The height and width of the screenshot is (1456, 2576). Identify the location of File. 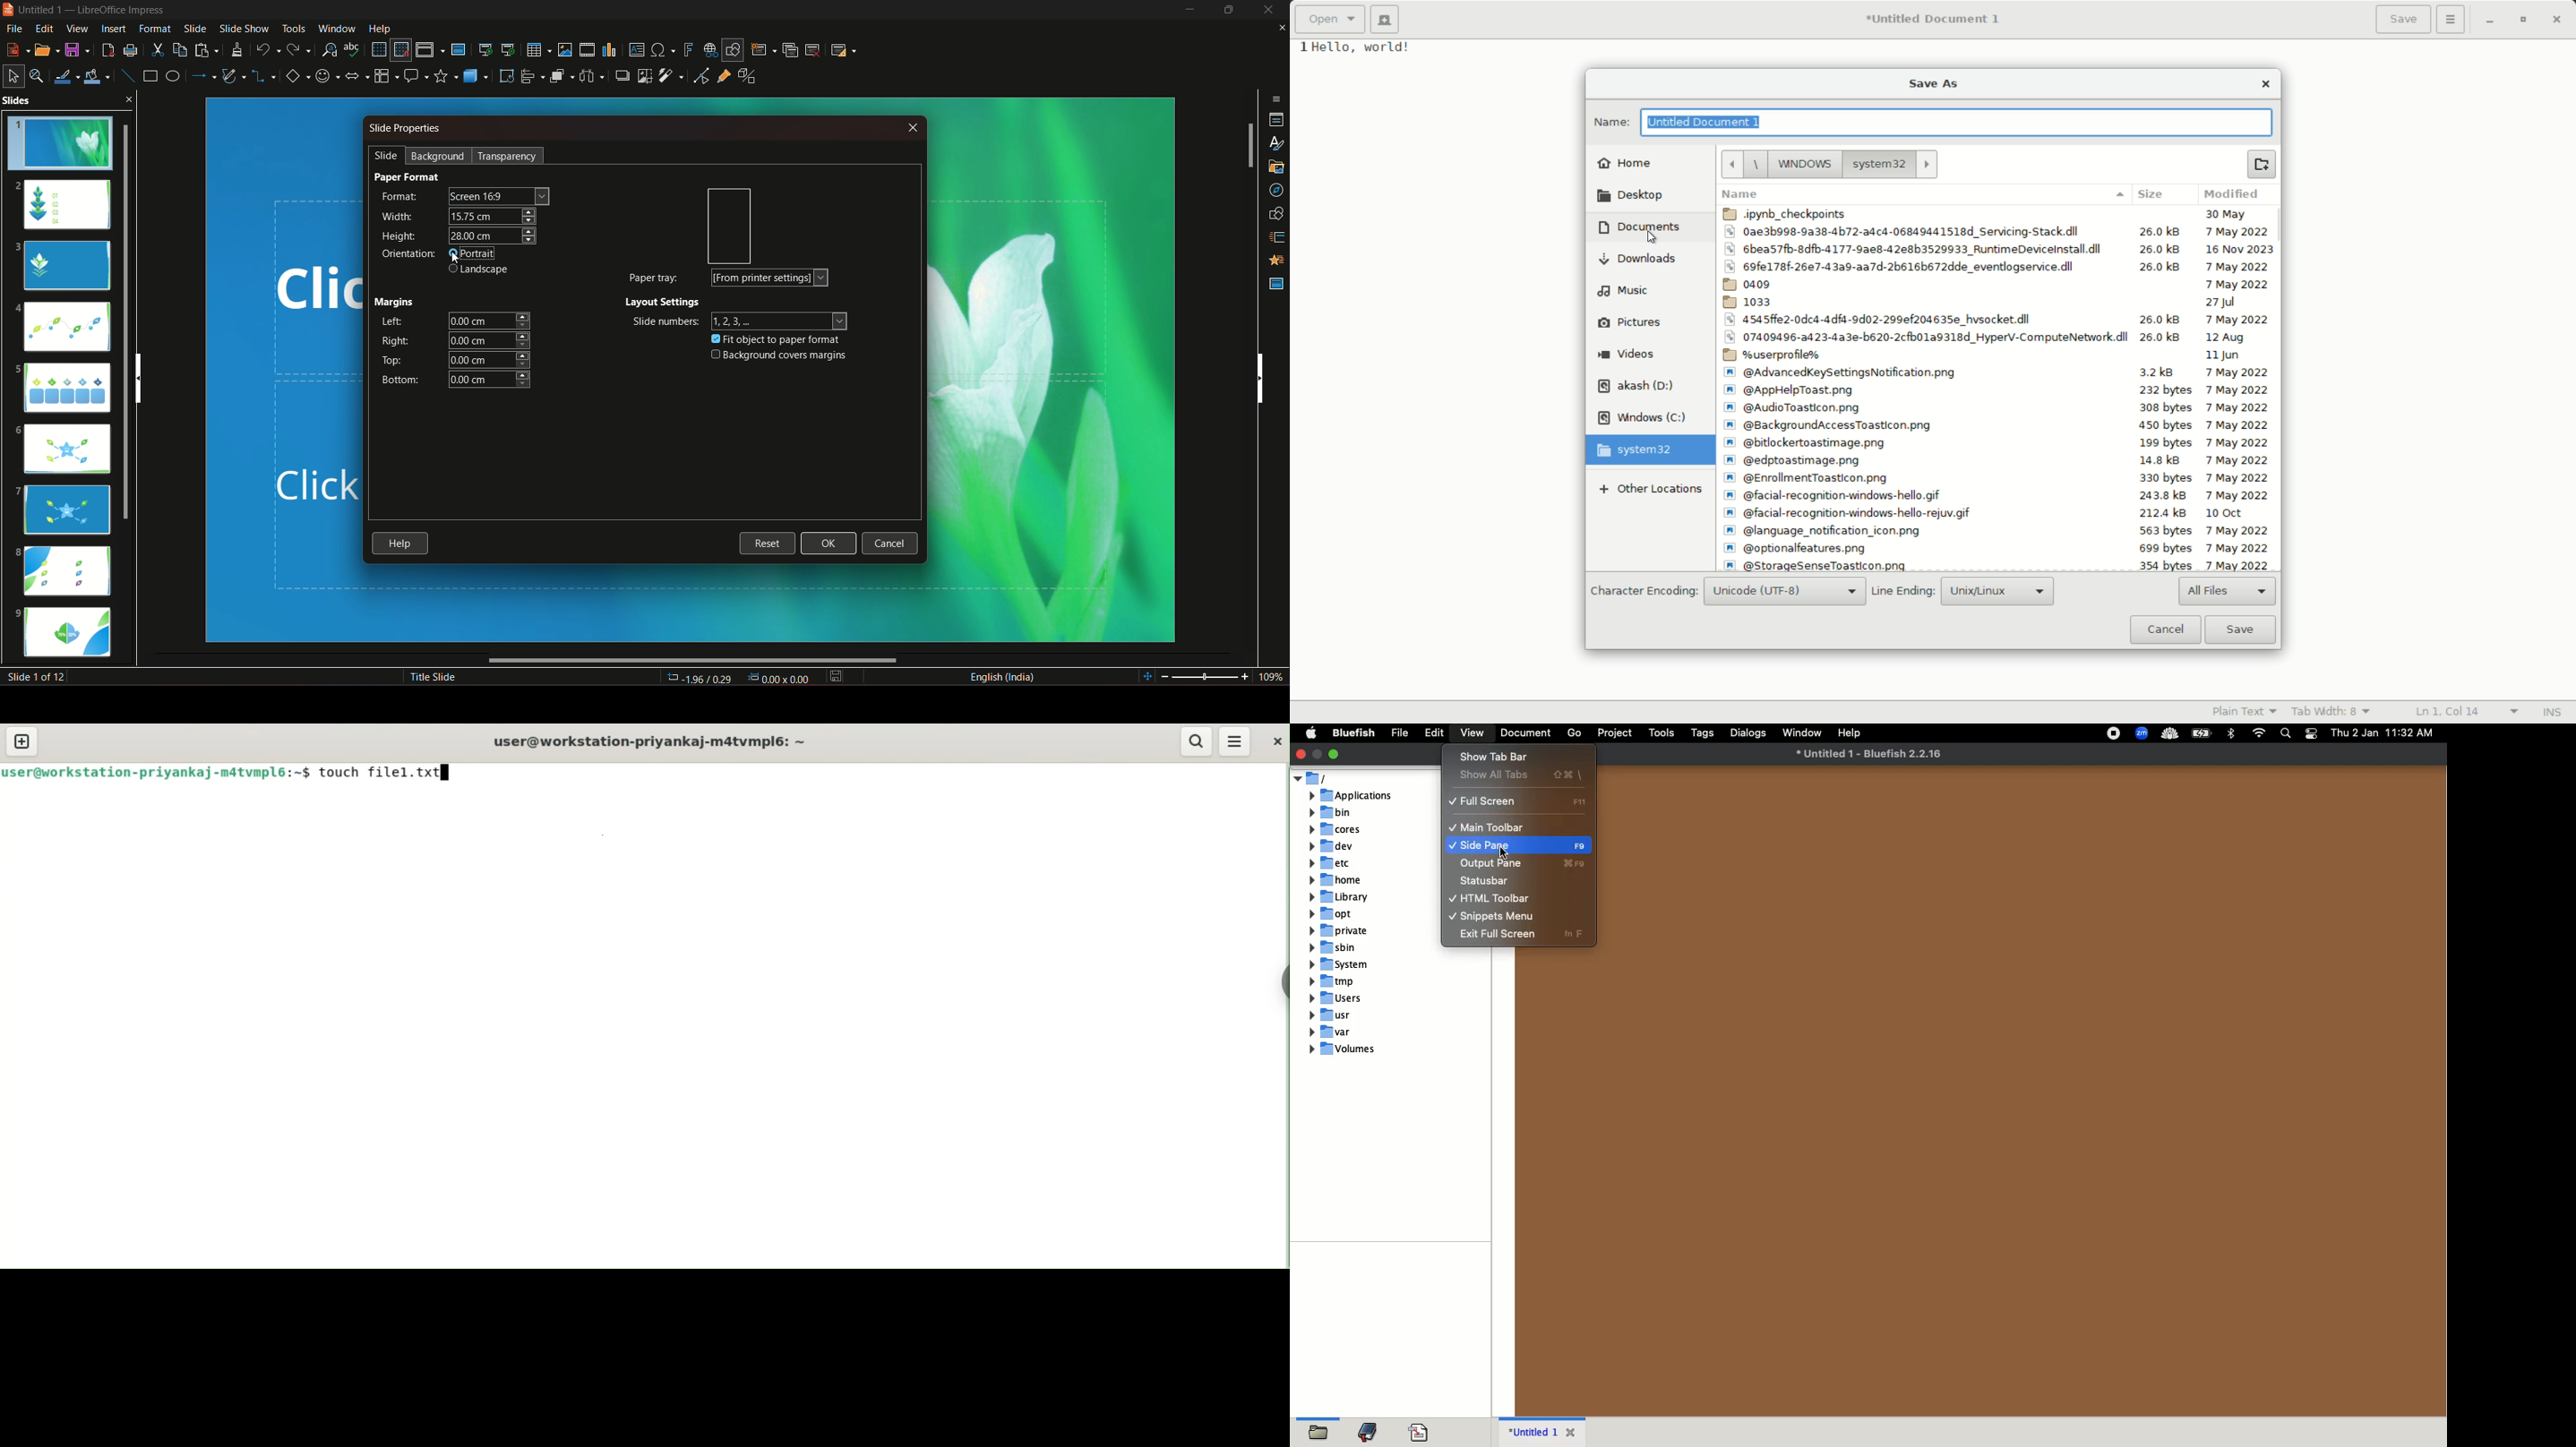
(1994, 564).